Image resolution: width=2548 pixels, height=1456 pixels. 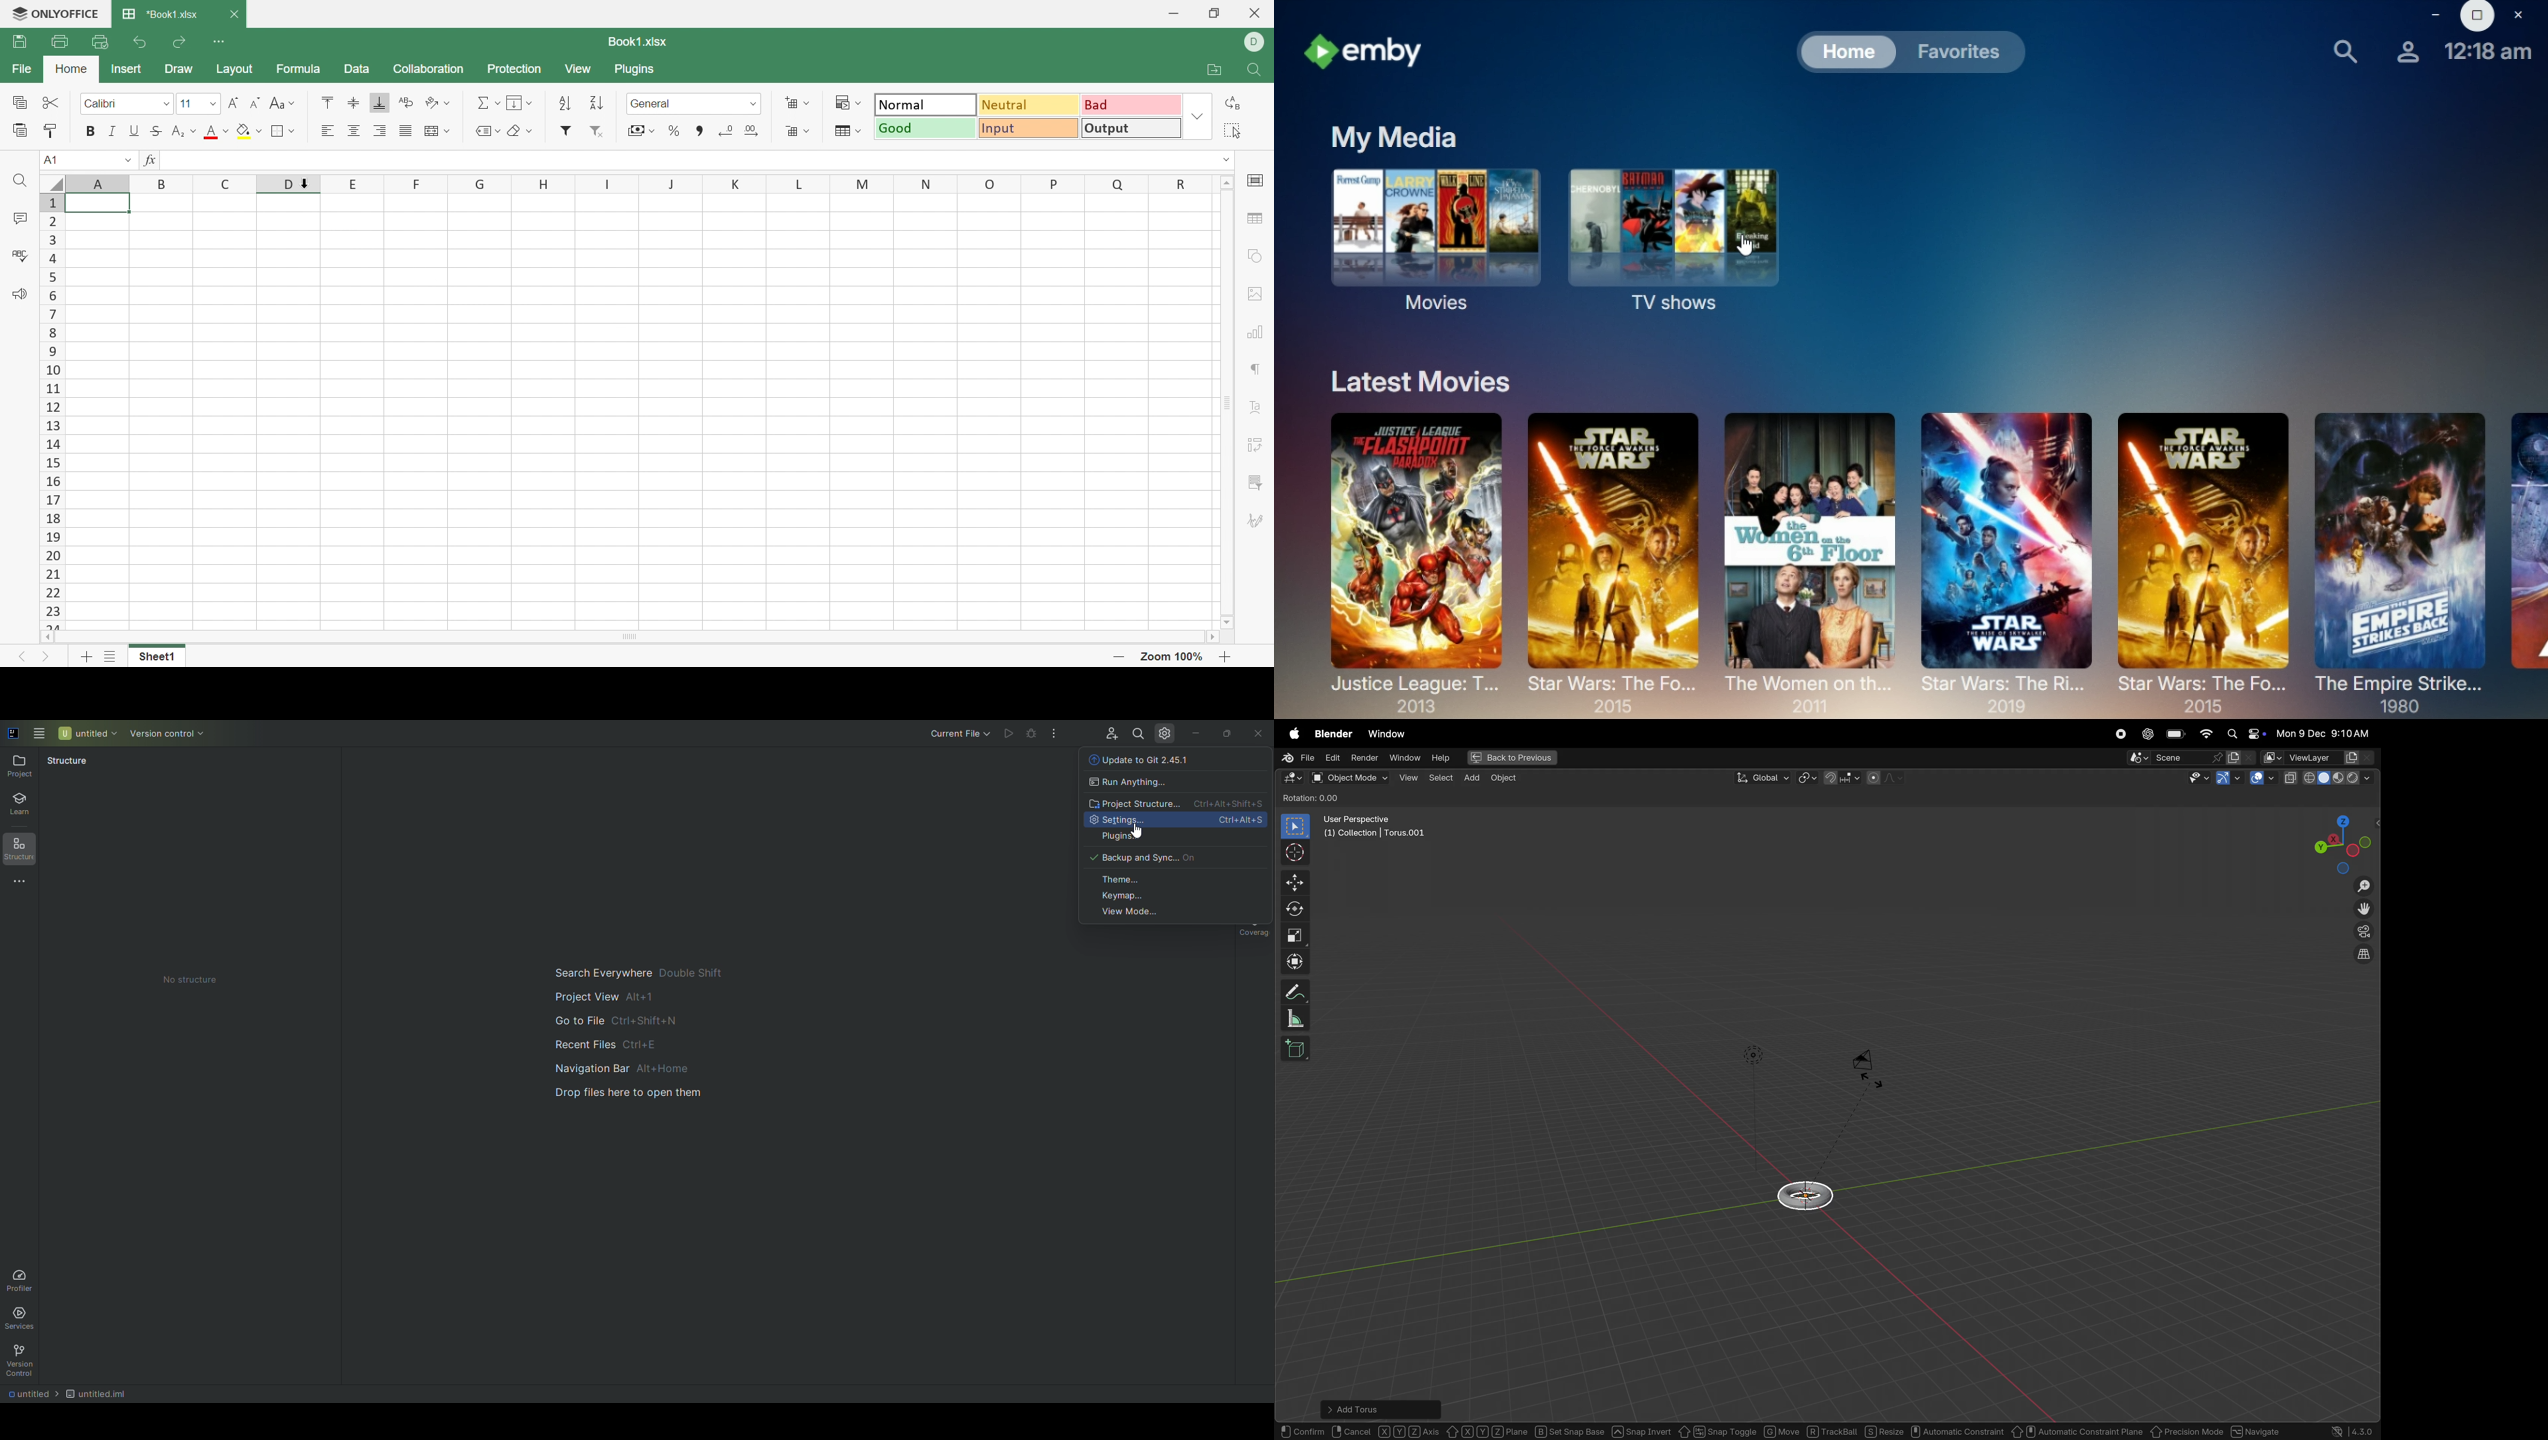 I want to click on Align Left, so click(x=326, y=131).